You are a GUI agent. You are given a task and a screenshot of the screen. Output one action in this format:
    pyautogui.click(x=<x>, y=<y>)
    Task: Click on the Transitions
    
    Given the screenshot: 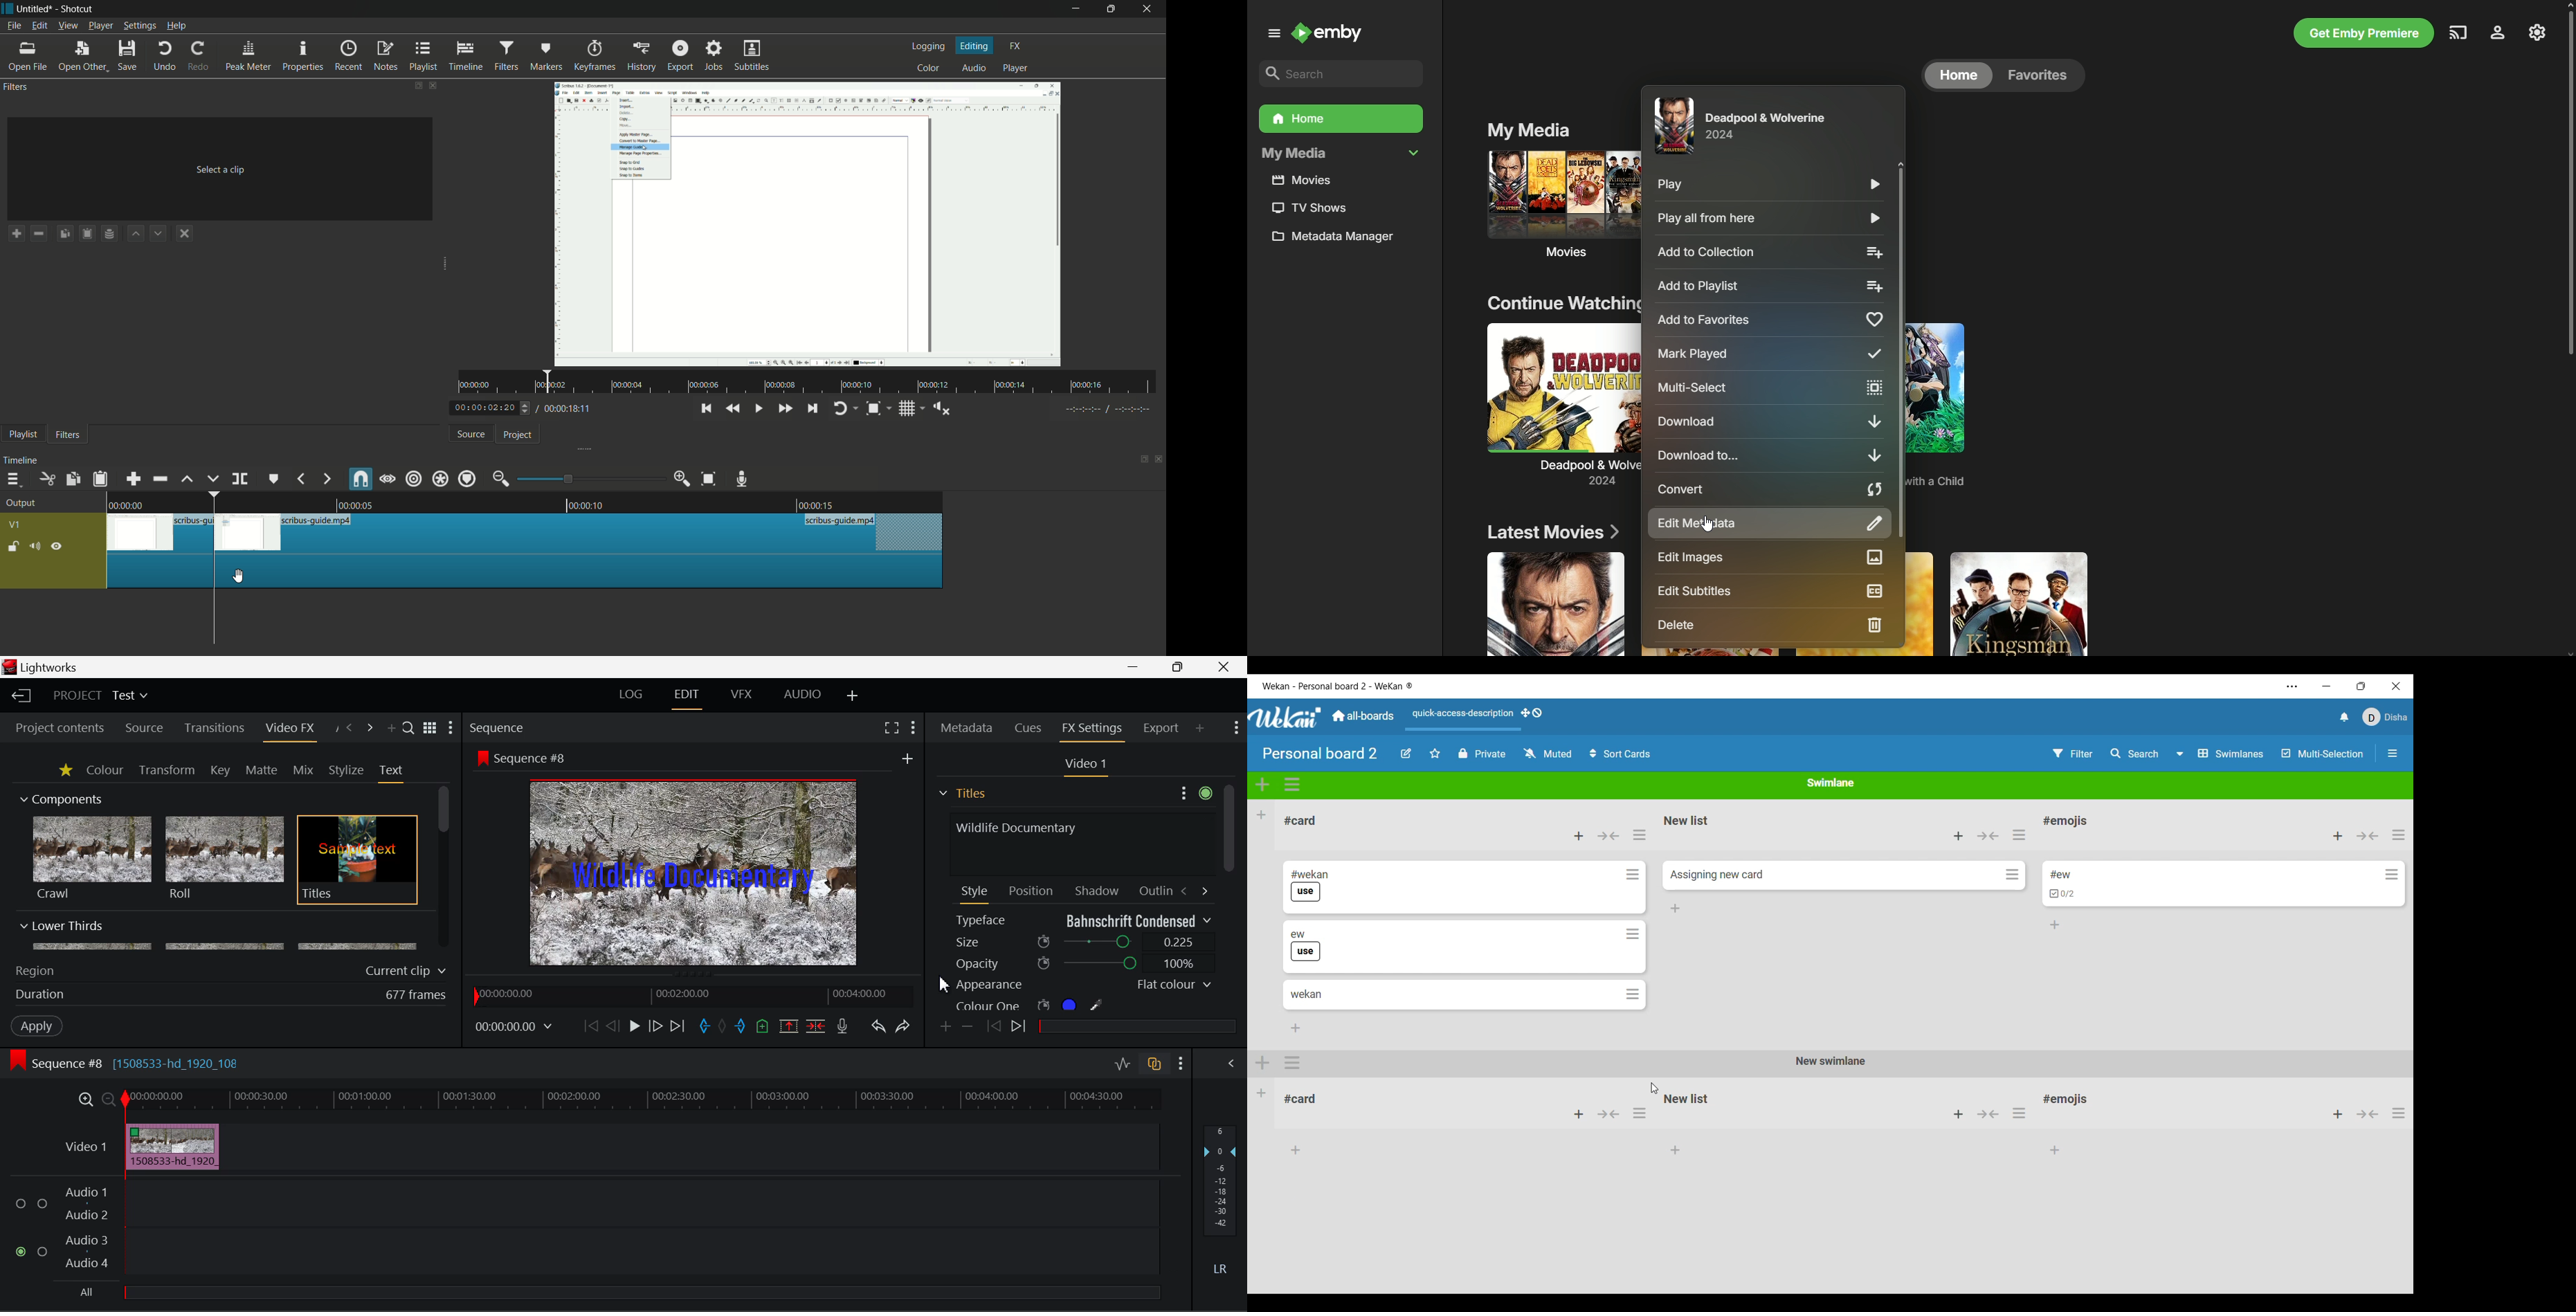 What is the action you would take?
    pyautogui.click(x=214, y=728)
    